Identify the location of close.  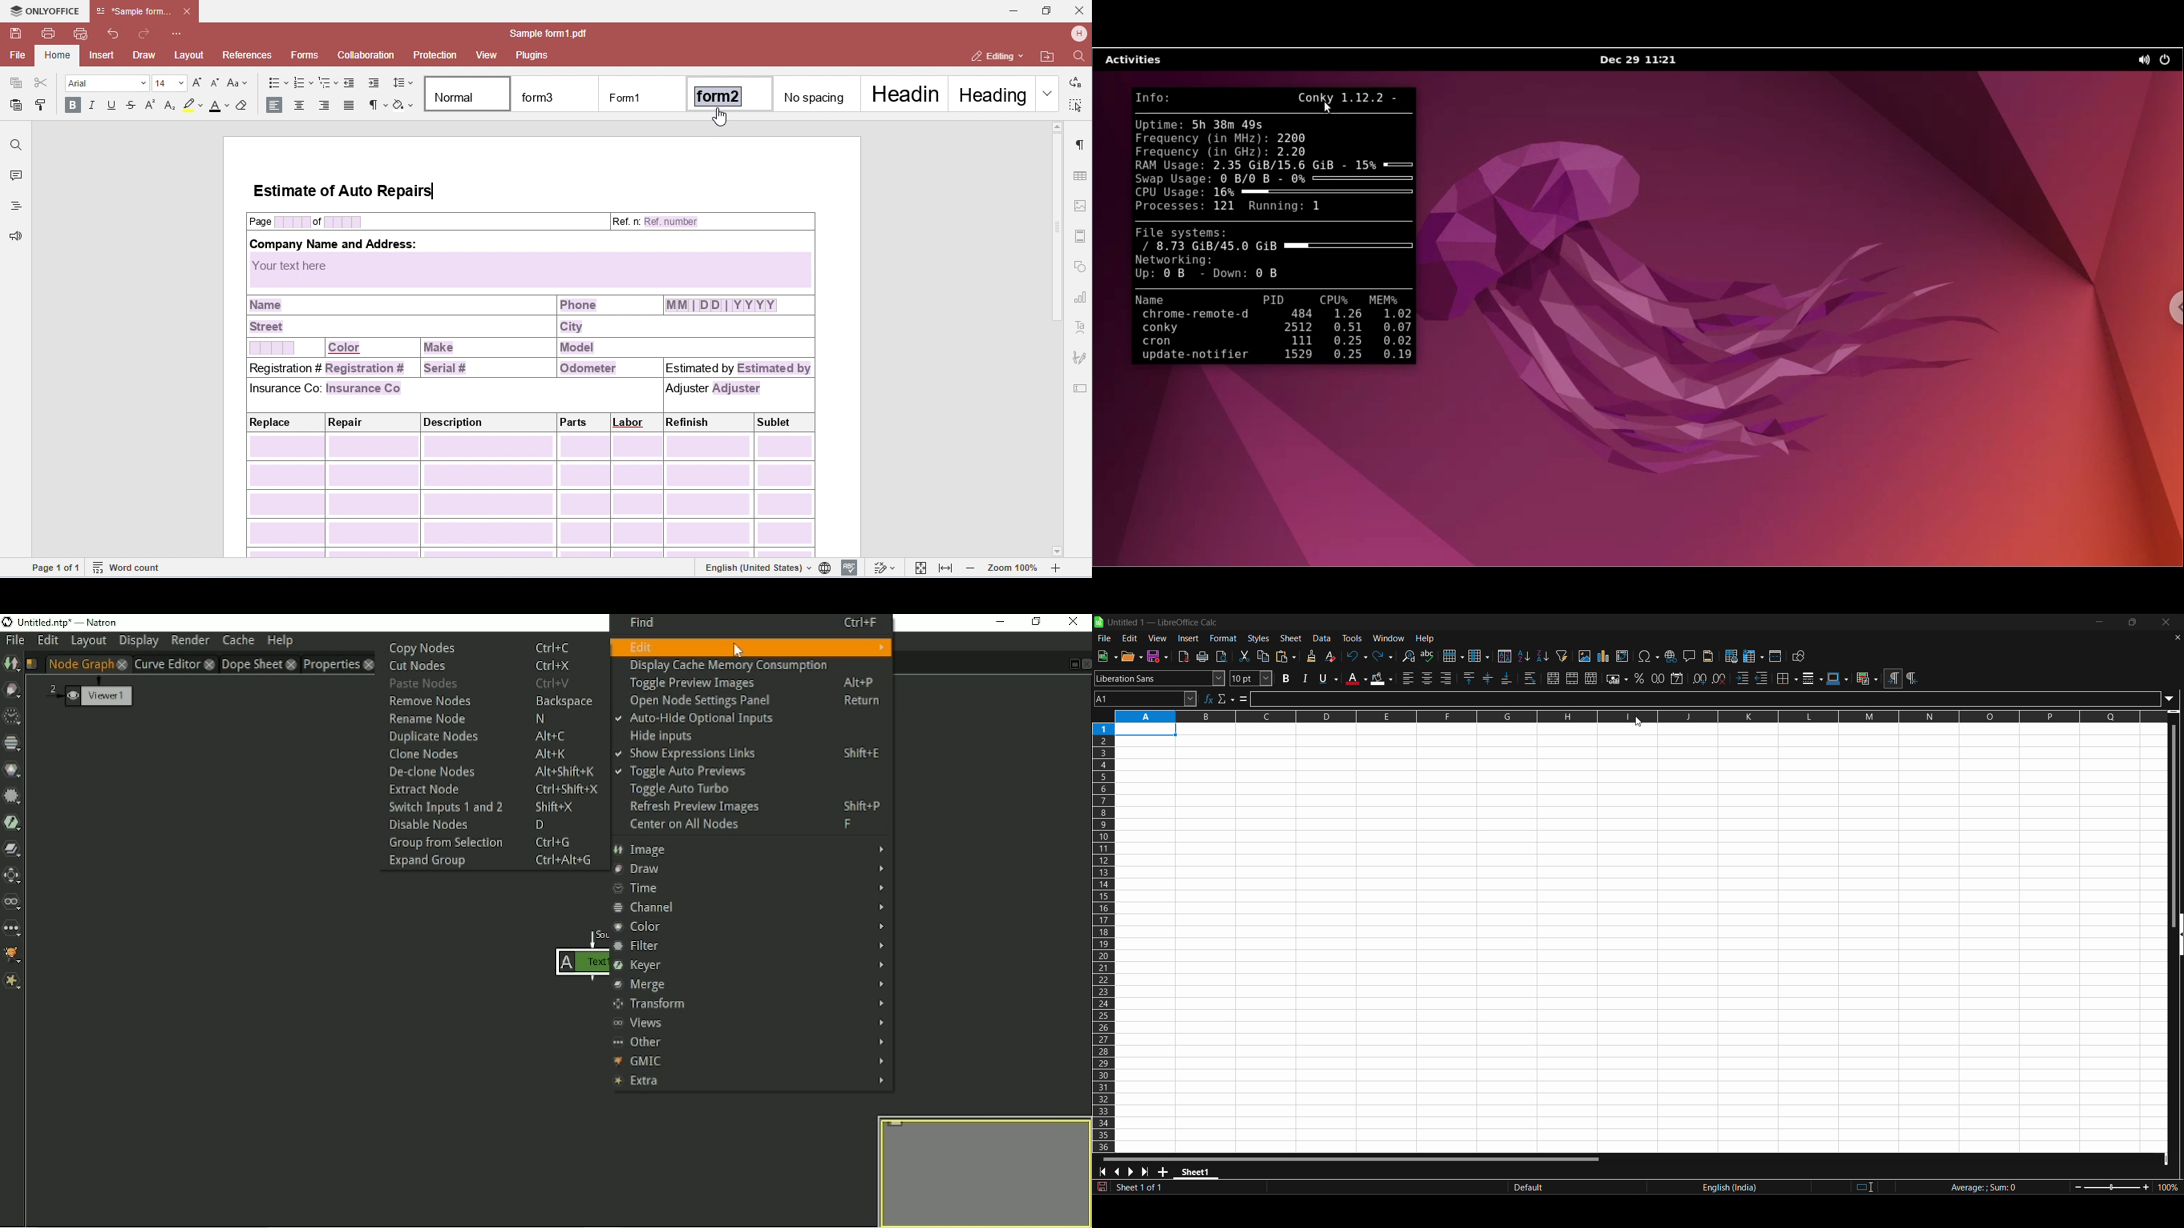
(292, 664).